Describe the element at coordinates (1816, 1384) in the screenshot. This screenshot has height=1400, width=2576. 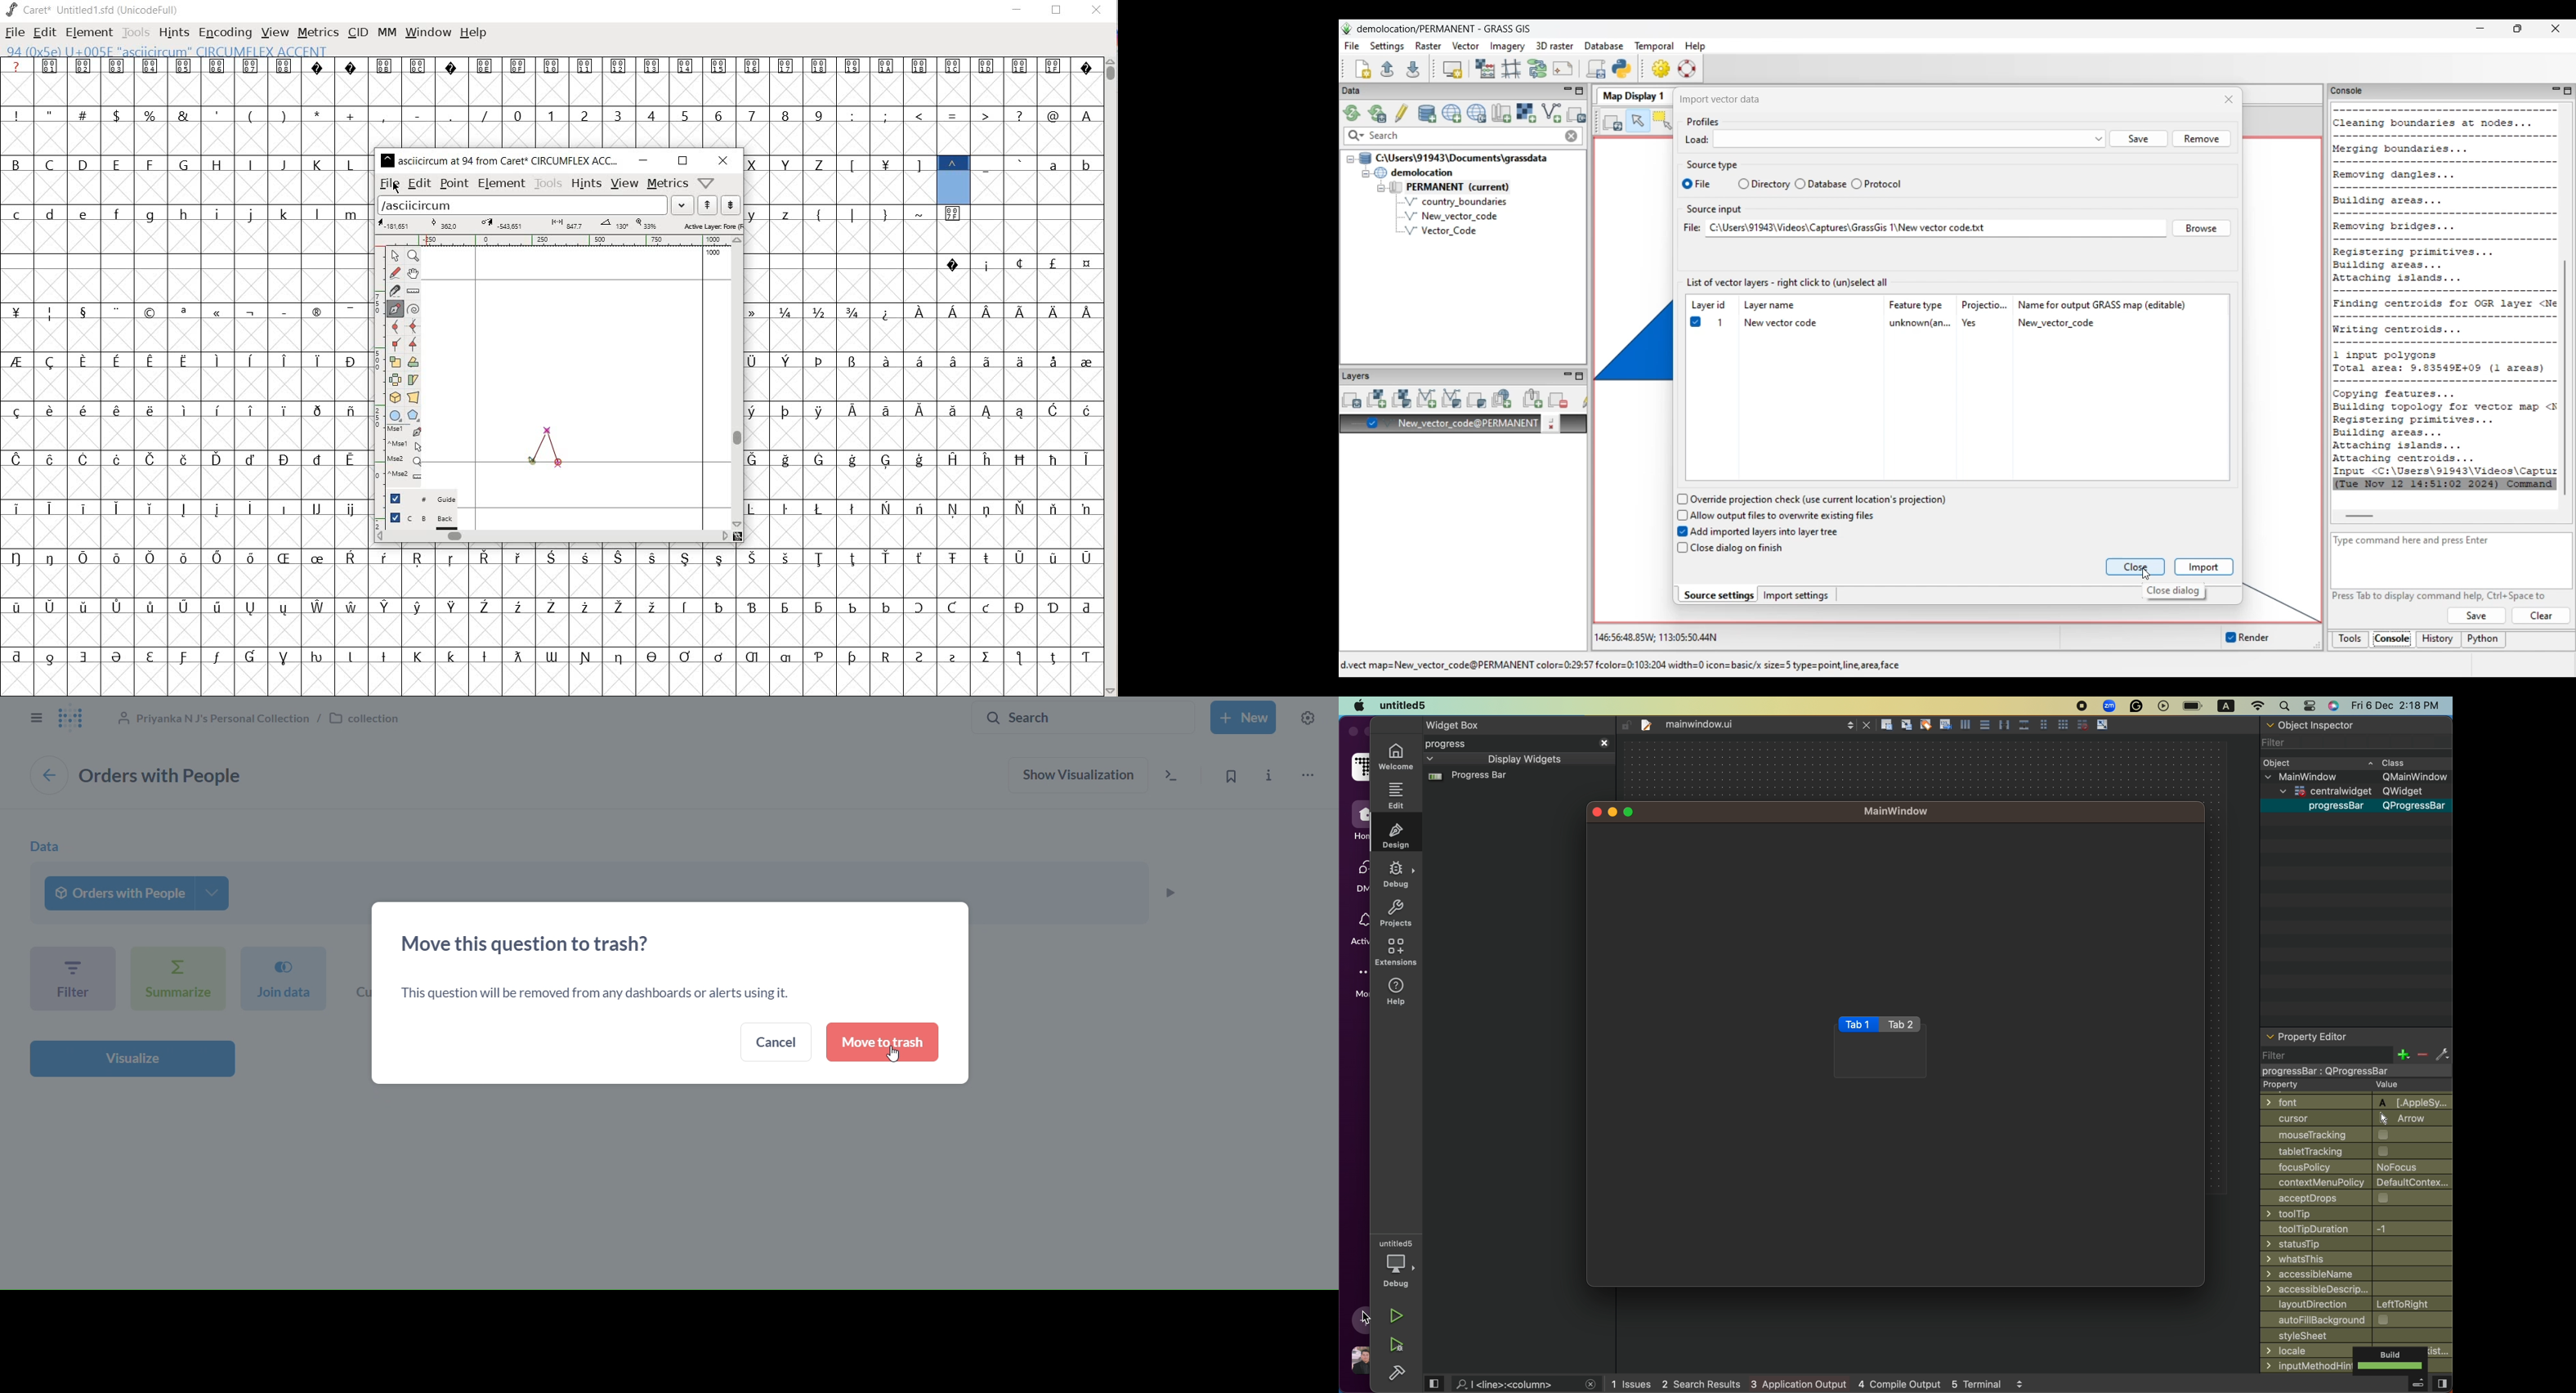
I see `logs` at that location.